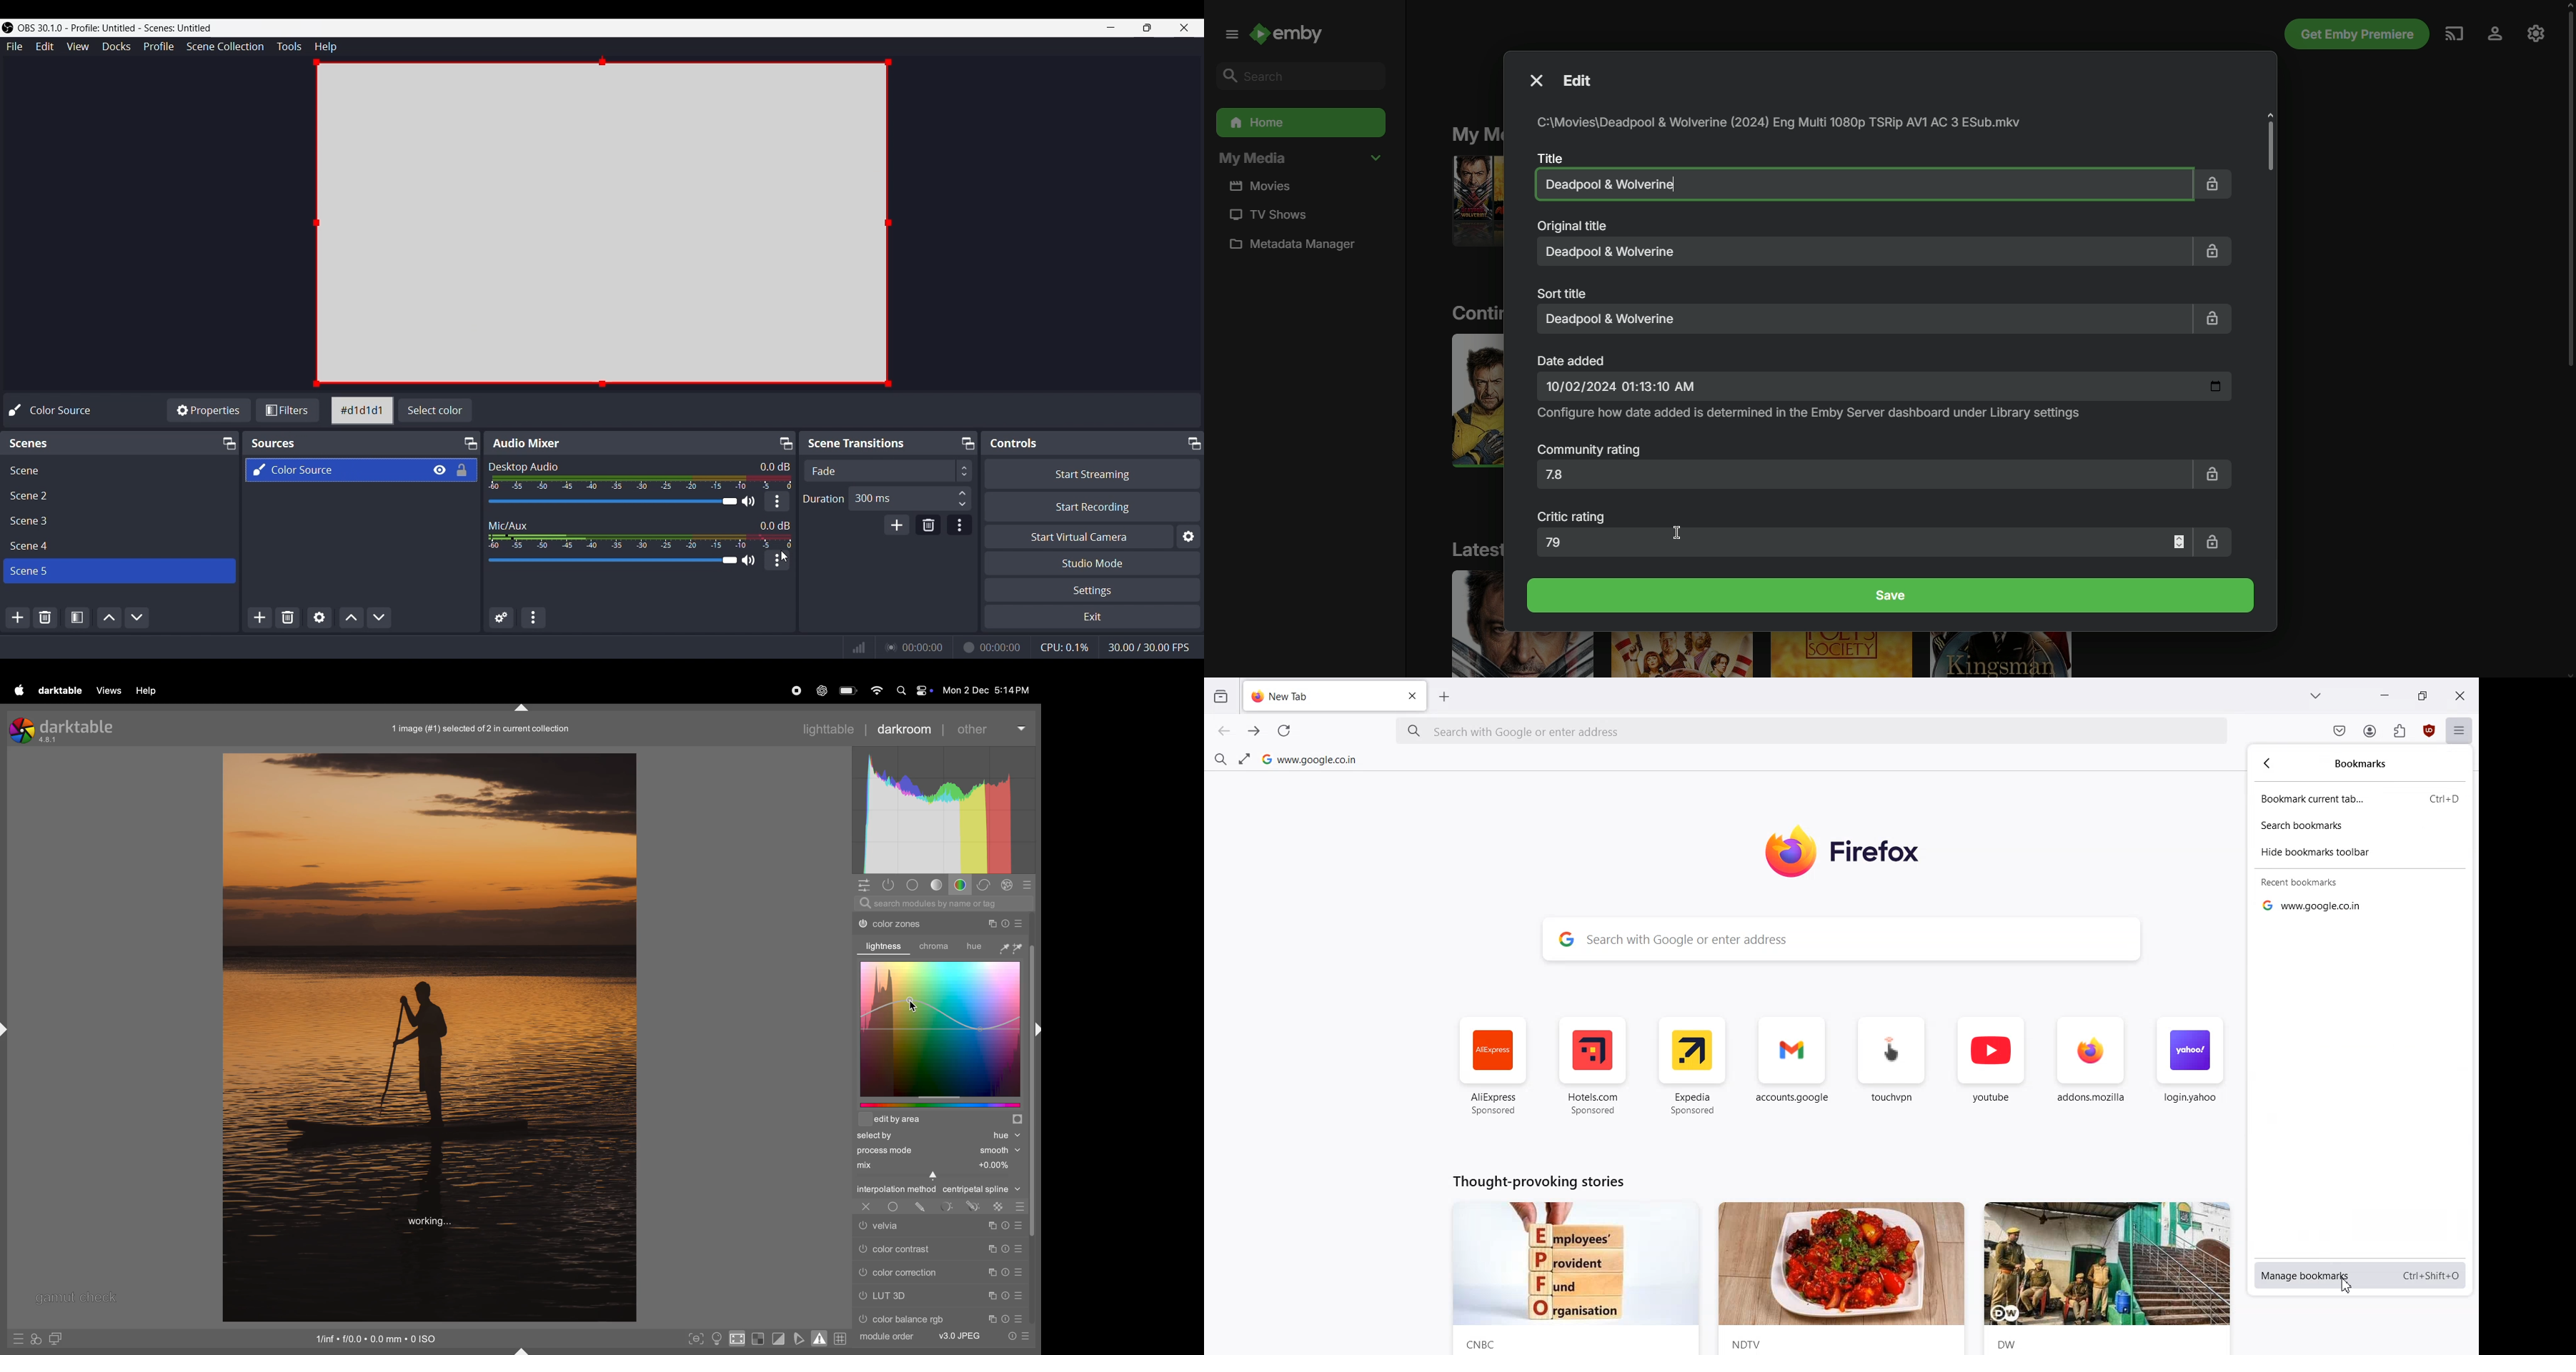  What do you see at coordinates (1573, 359) in the screenshot?
I see `Date added` at bounding box center [1573, 359].